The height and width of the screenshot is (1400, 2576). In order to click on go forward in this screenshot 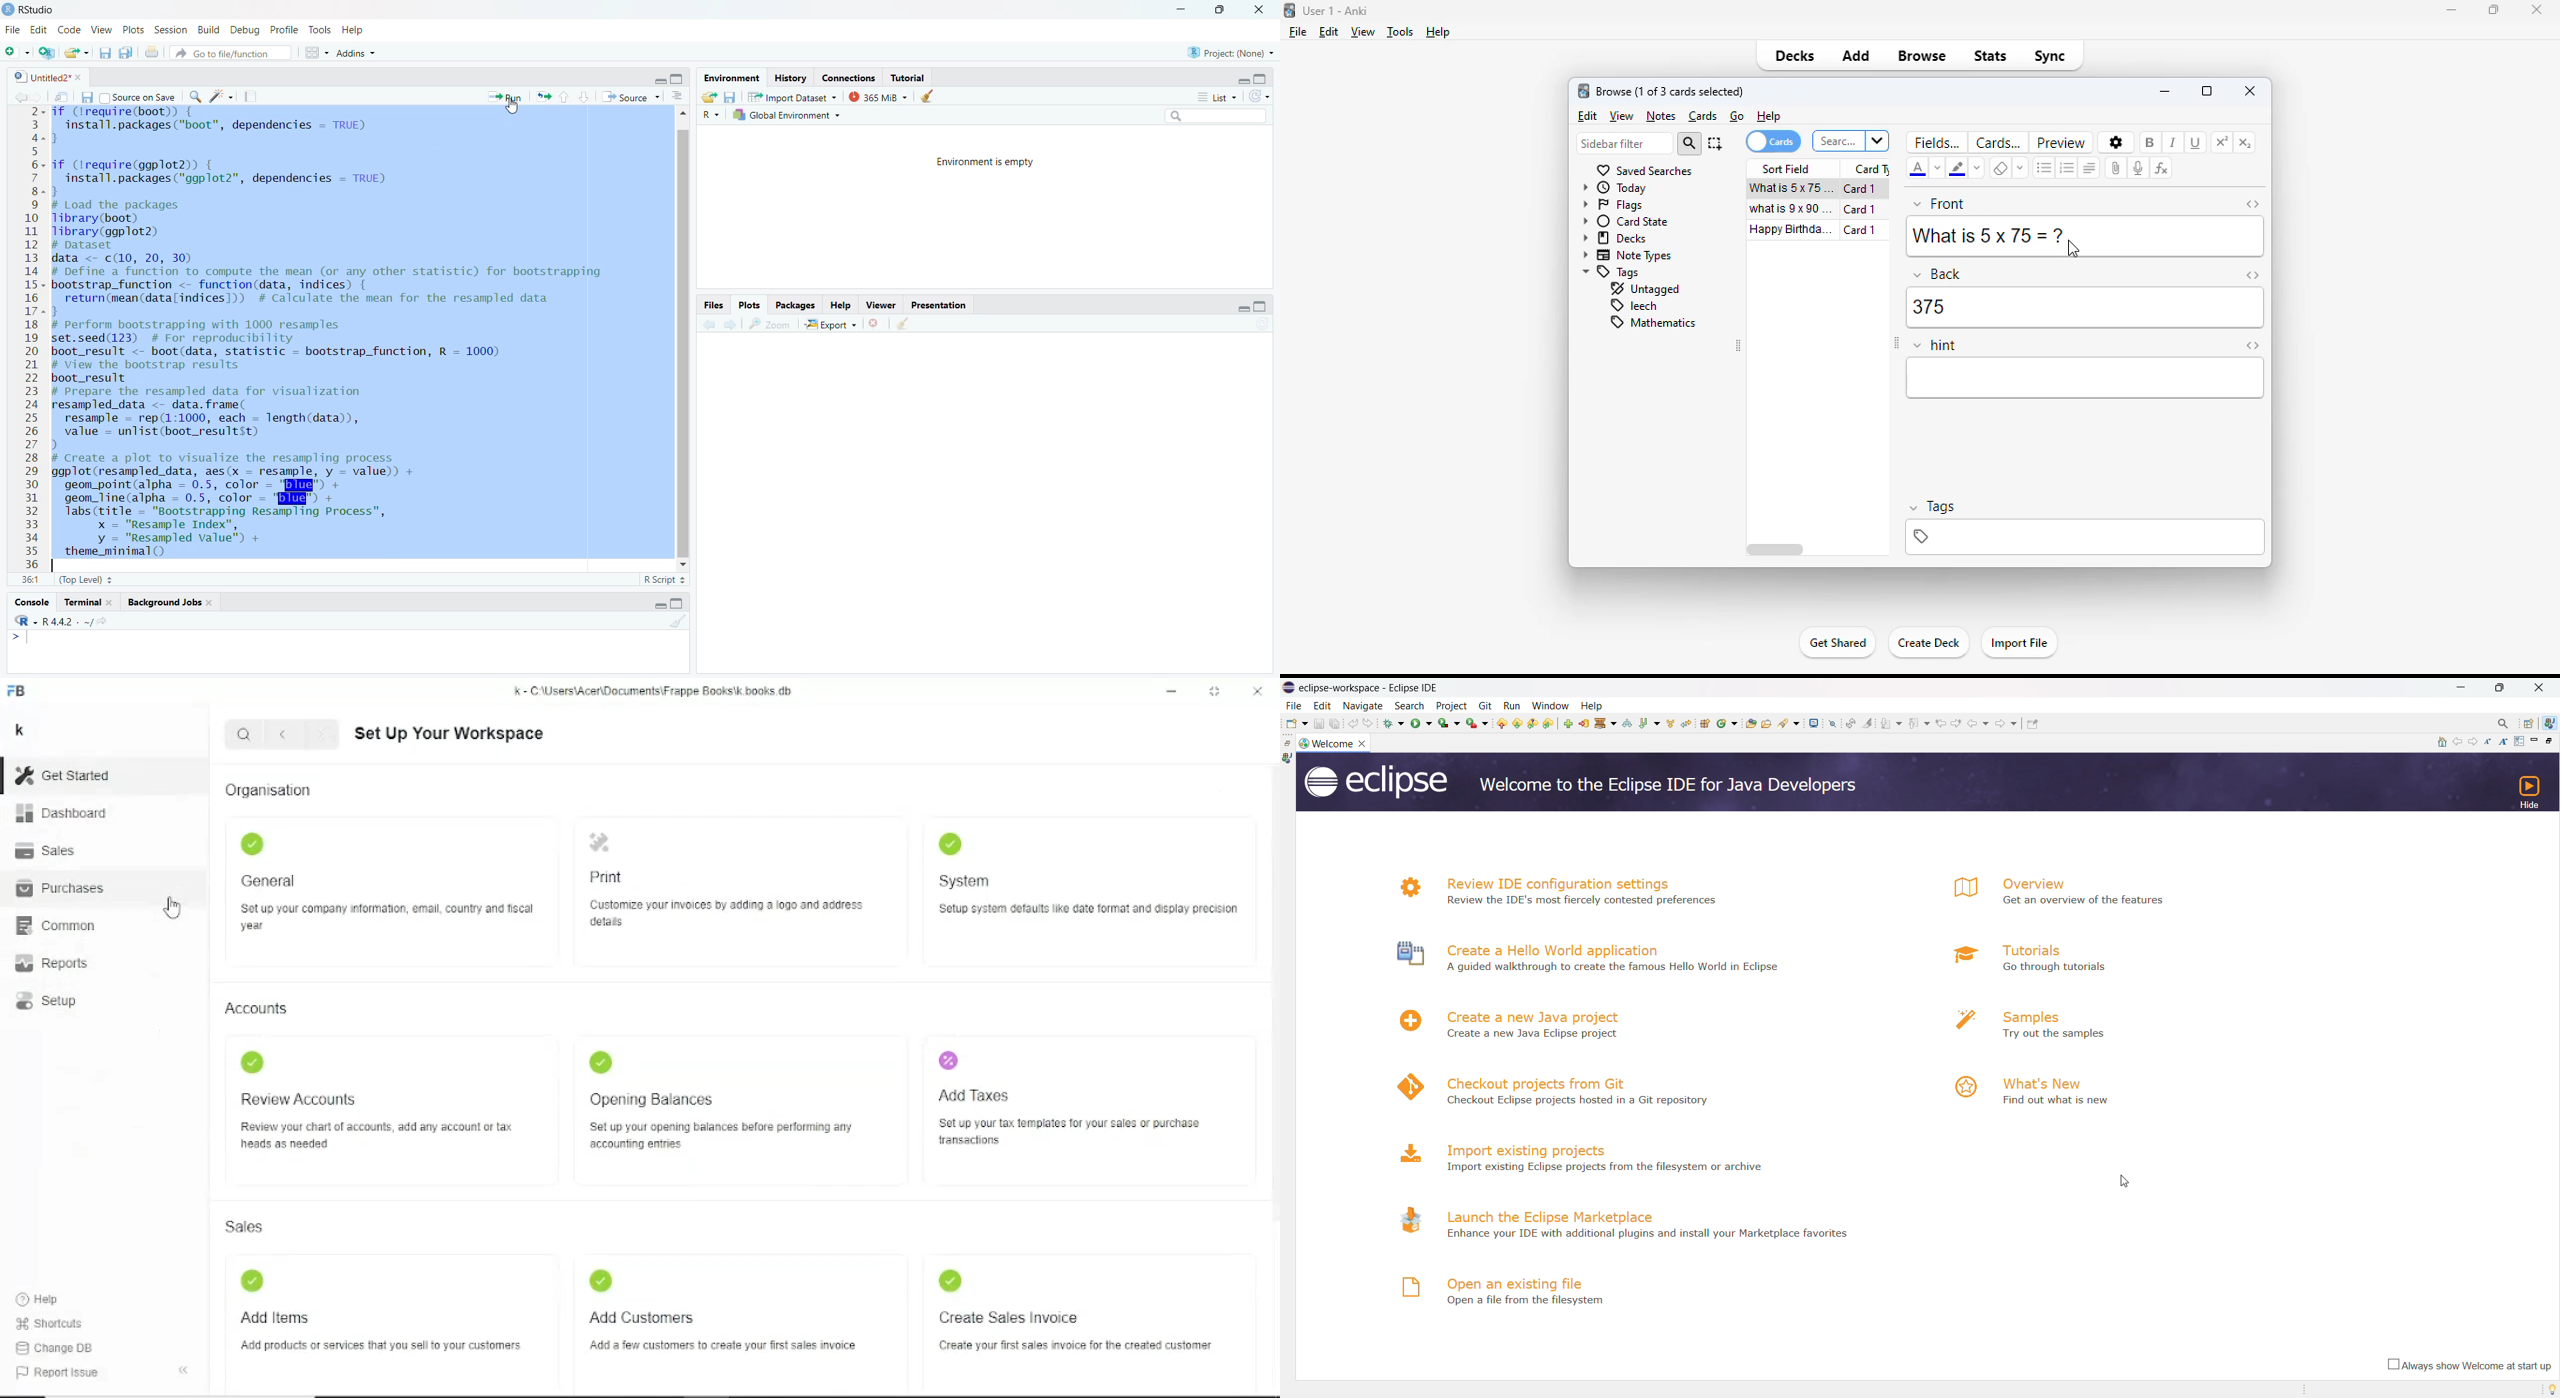, I will do `click(731, 325)`.